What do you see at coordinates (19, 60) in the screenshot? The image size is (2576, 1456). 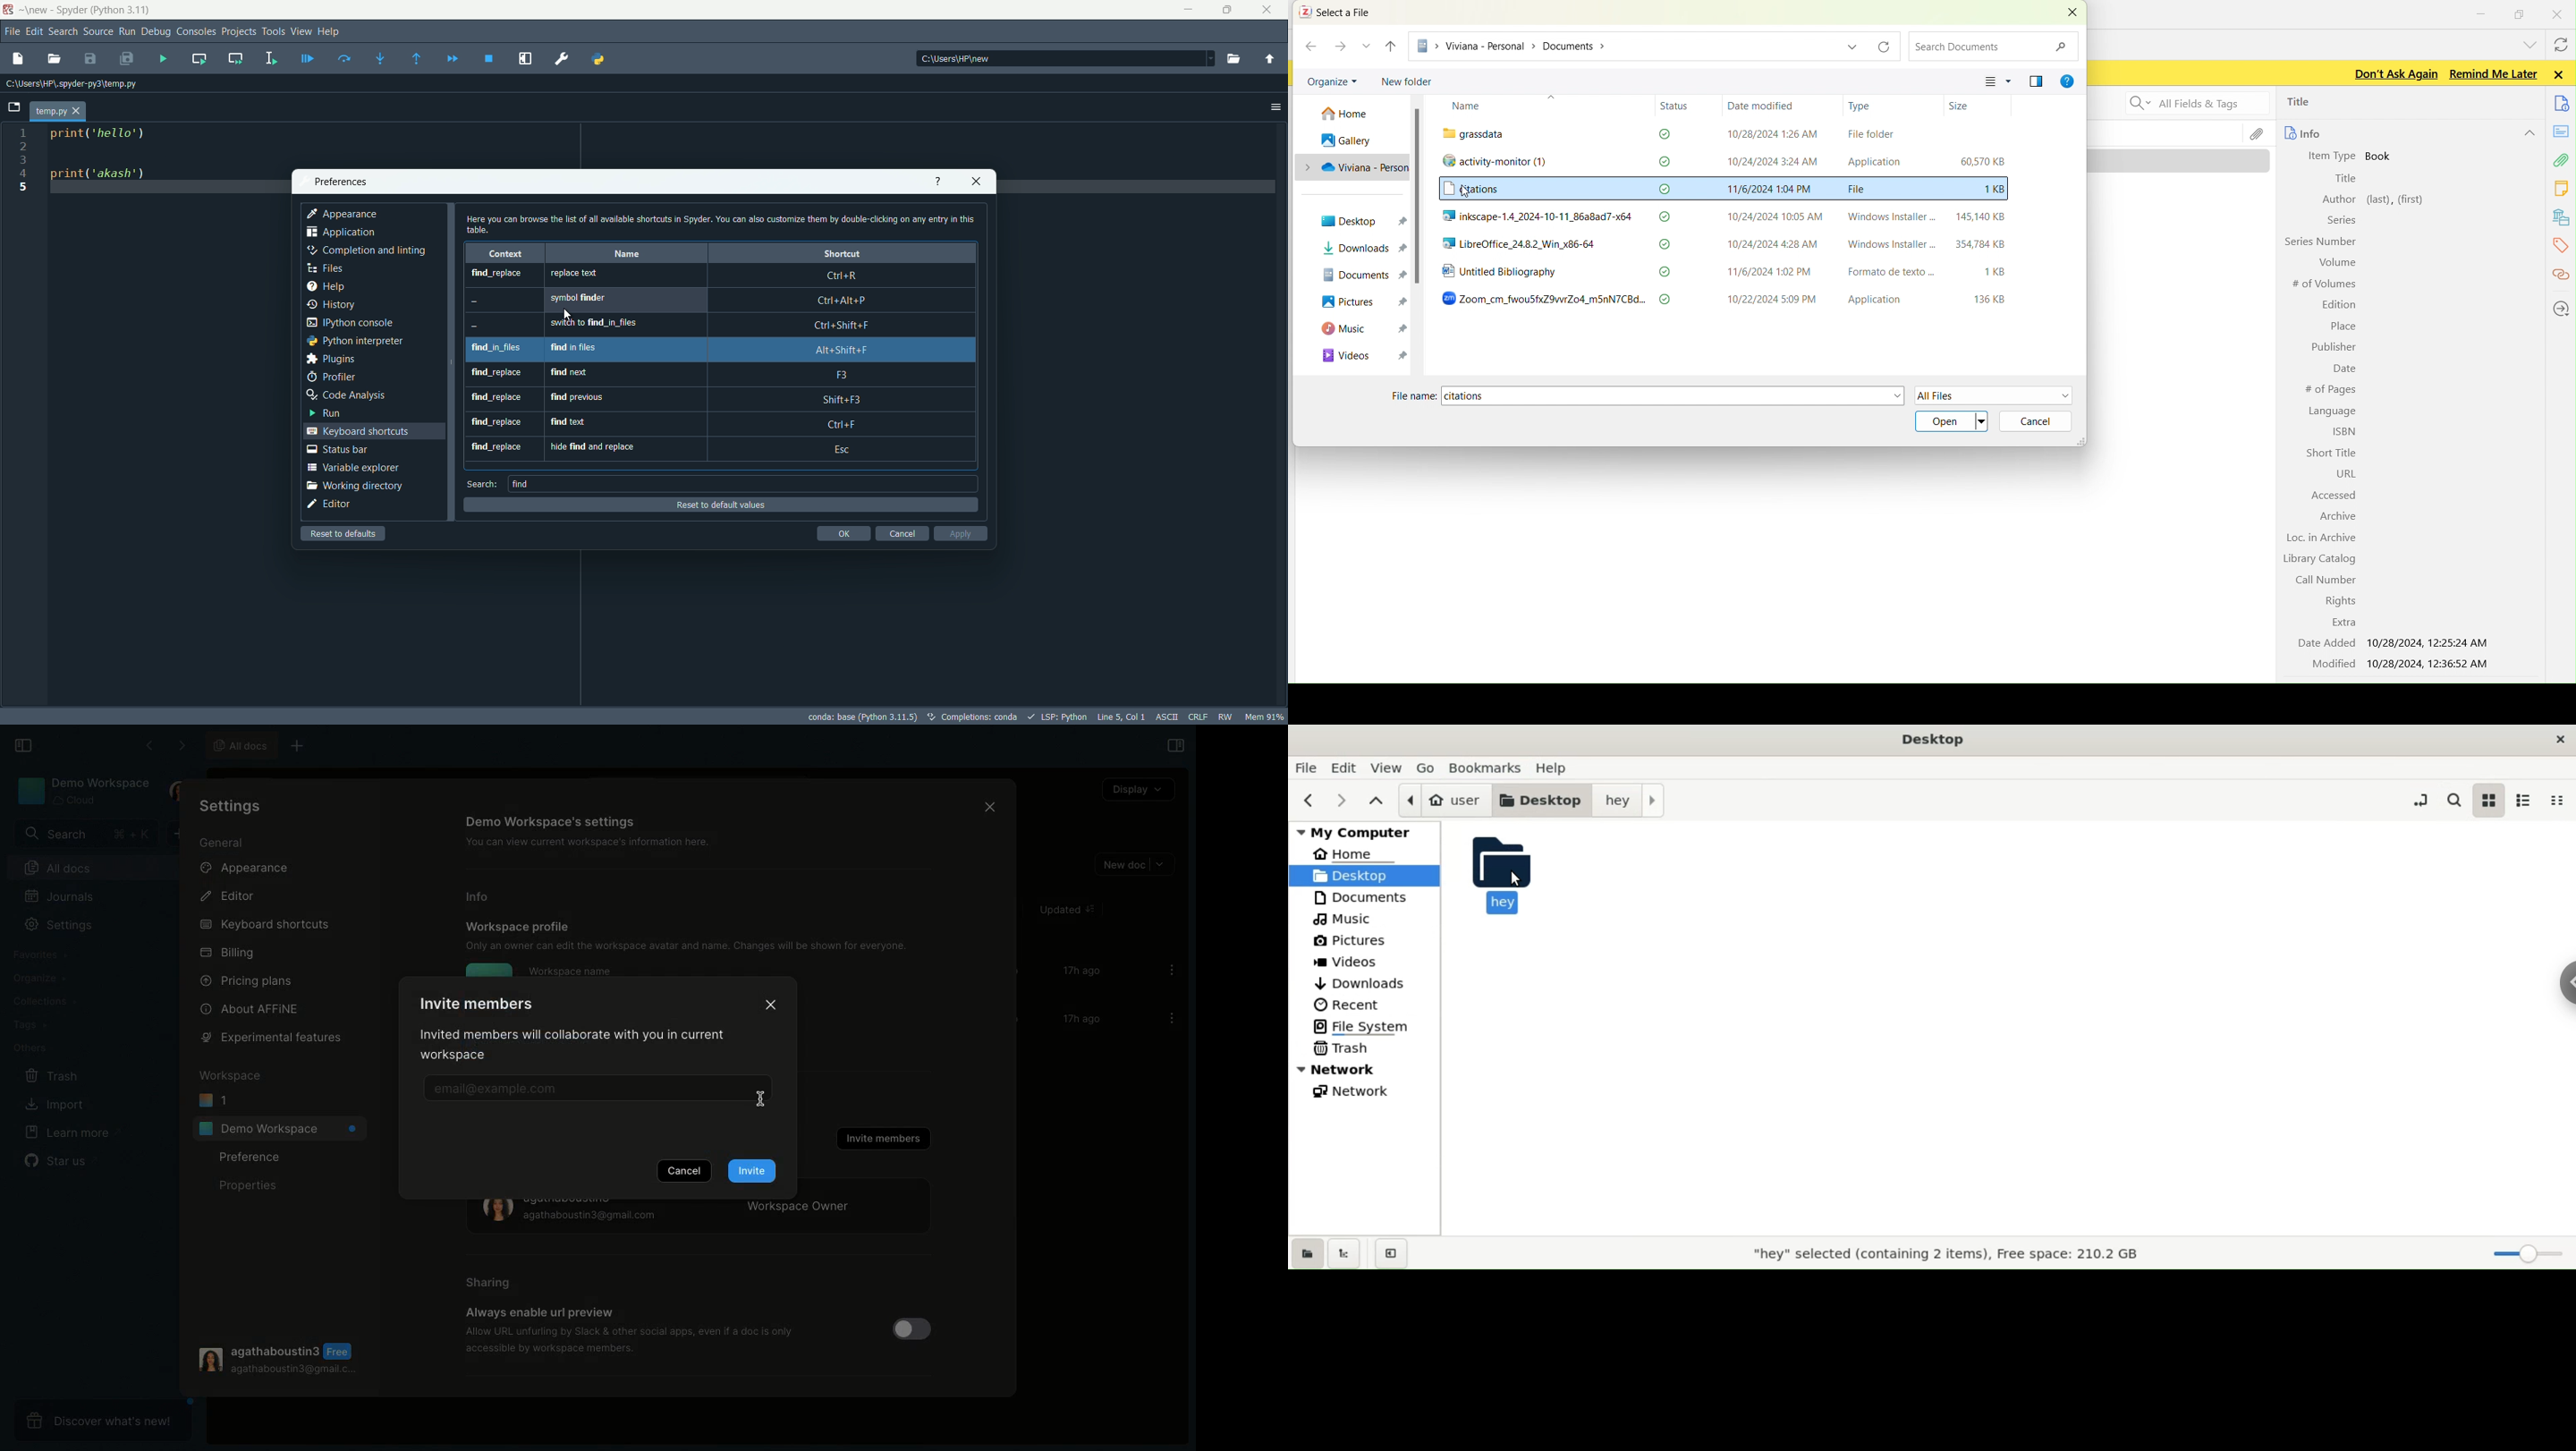 I see `new file` at bounding box center [19, 60].